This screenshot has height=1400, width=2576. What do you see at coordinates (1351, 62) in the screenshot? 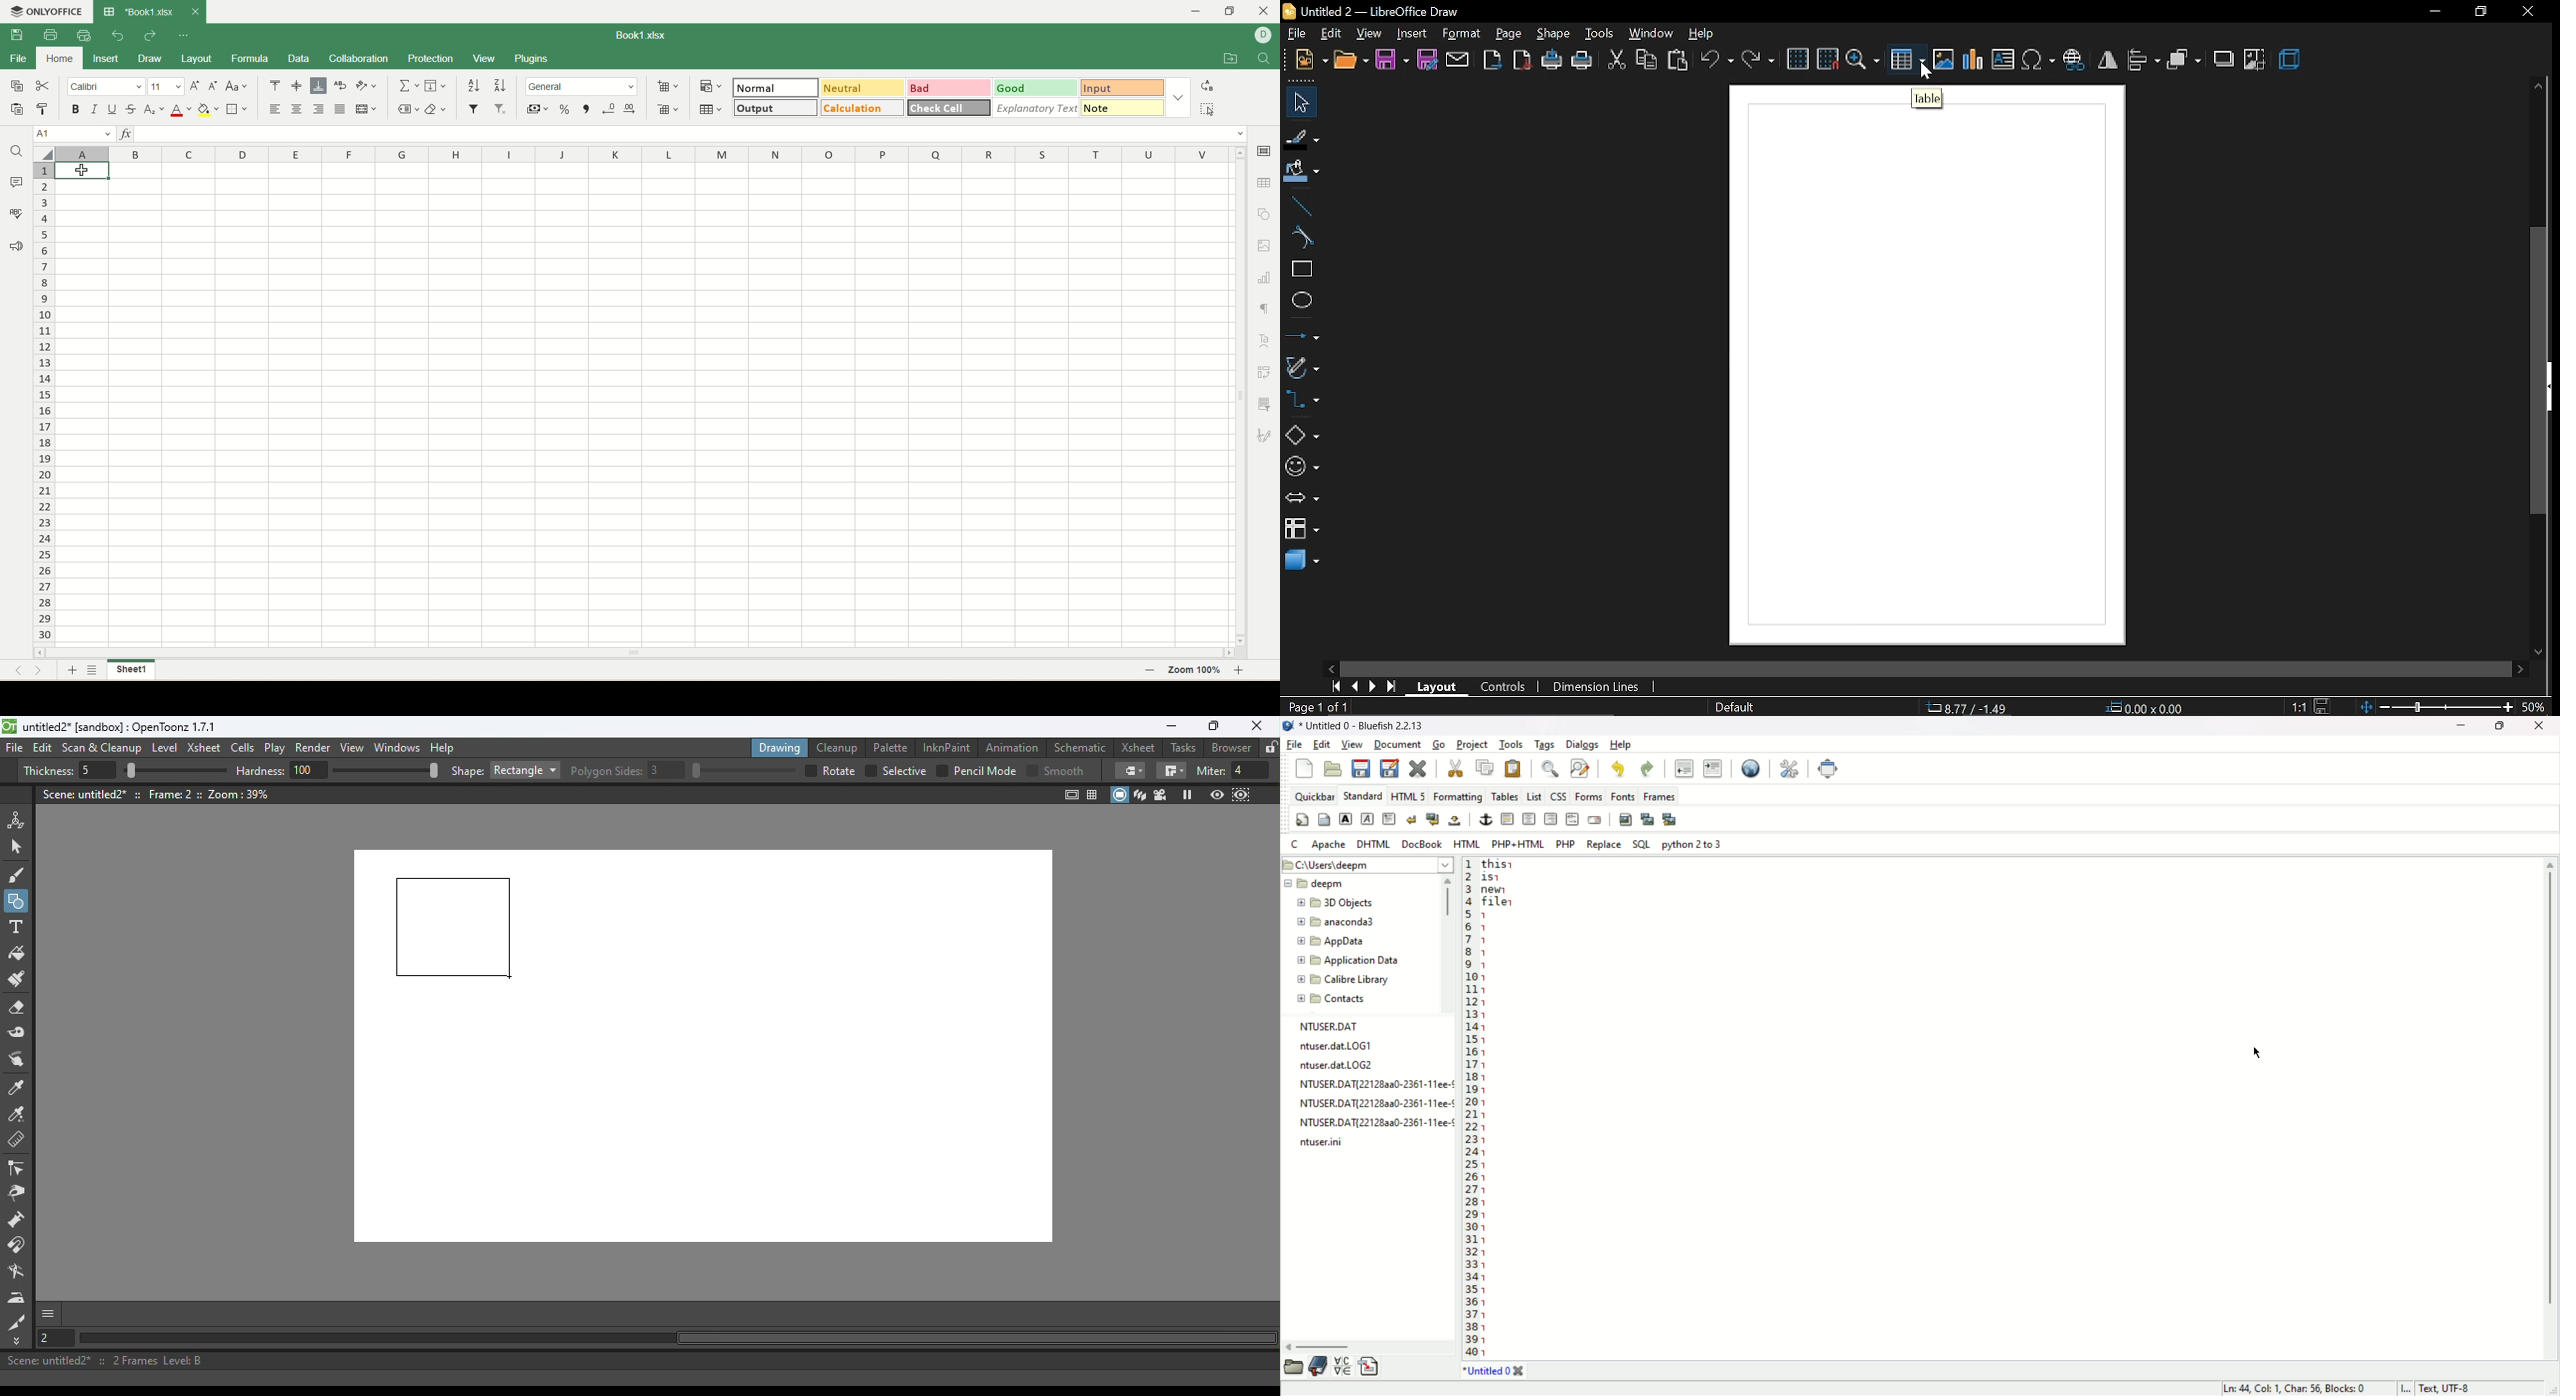
I see `open` at bounding box center [1351, 62].